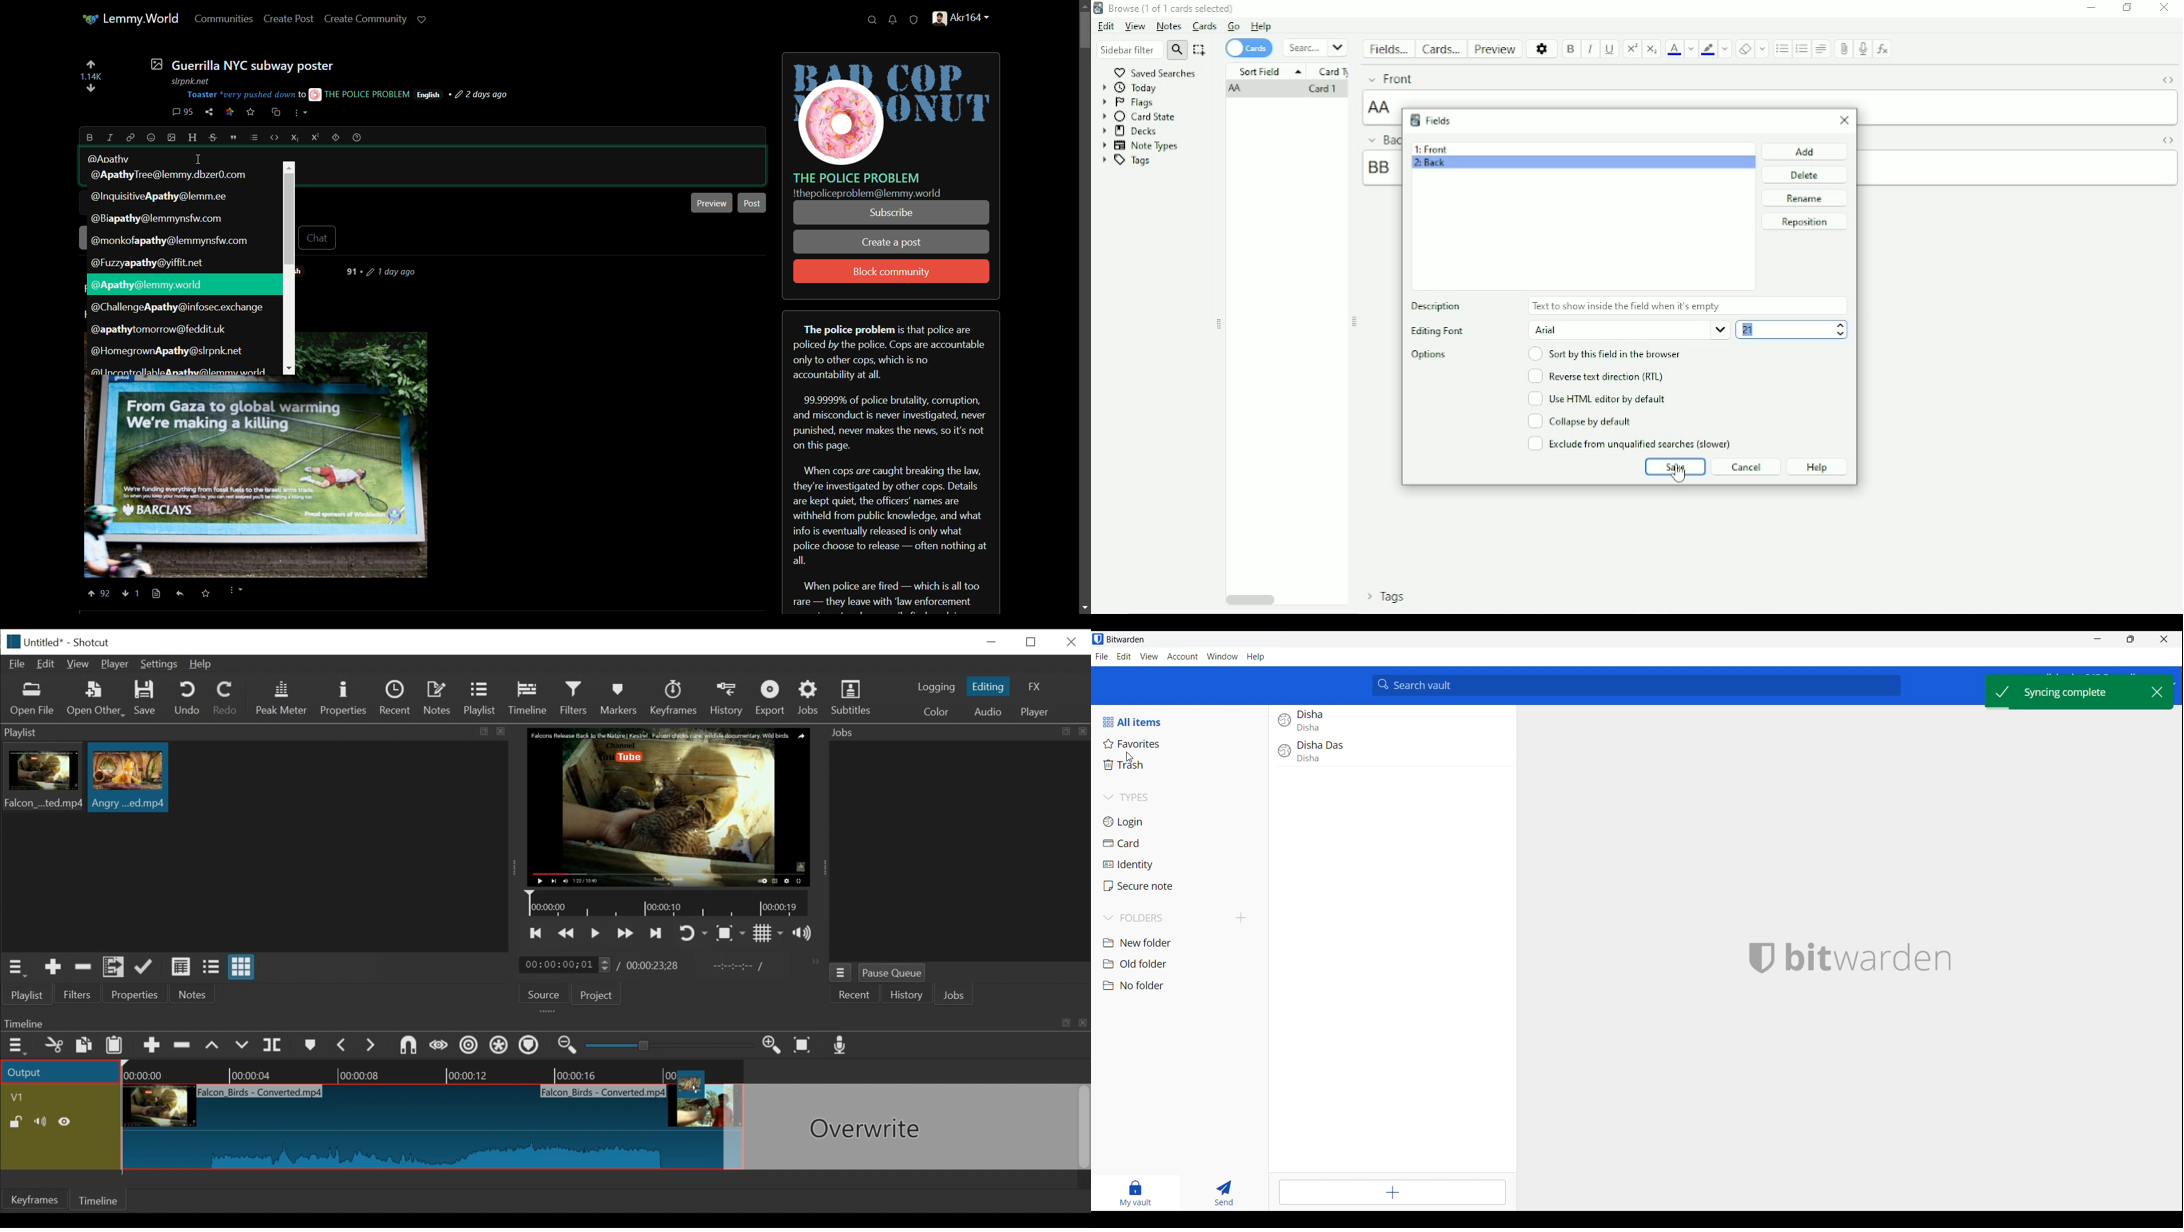 This screenshot has height=1232, width=2184. What do you see at coordinates (499, 1047) in the screenshot?
I see `Ripple all tracks` at bounding box center [499, 1047].